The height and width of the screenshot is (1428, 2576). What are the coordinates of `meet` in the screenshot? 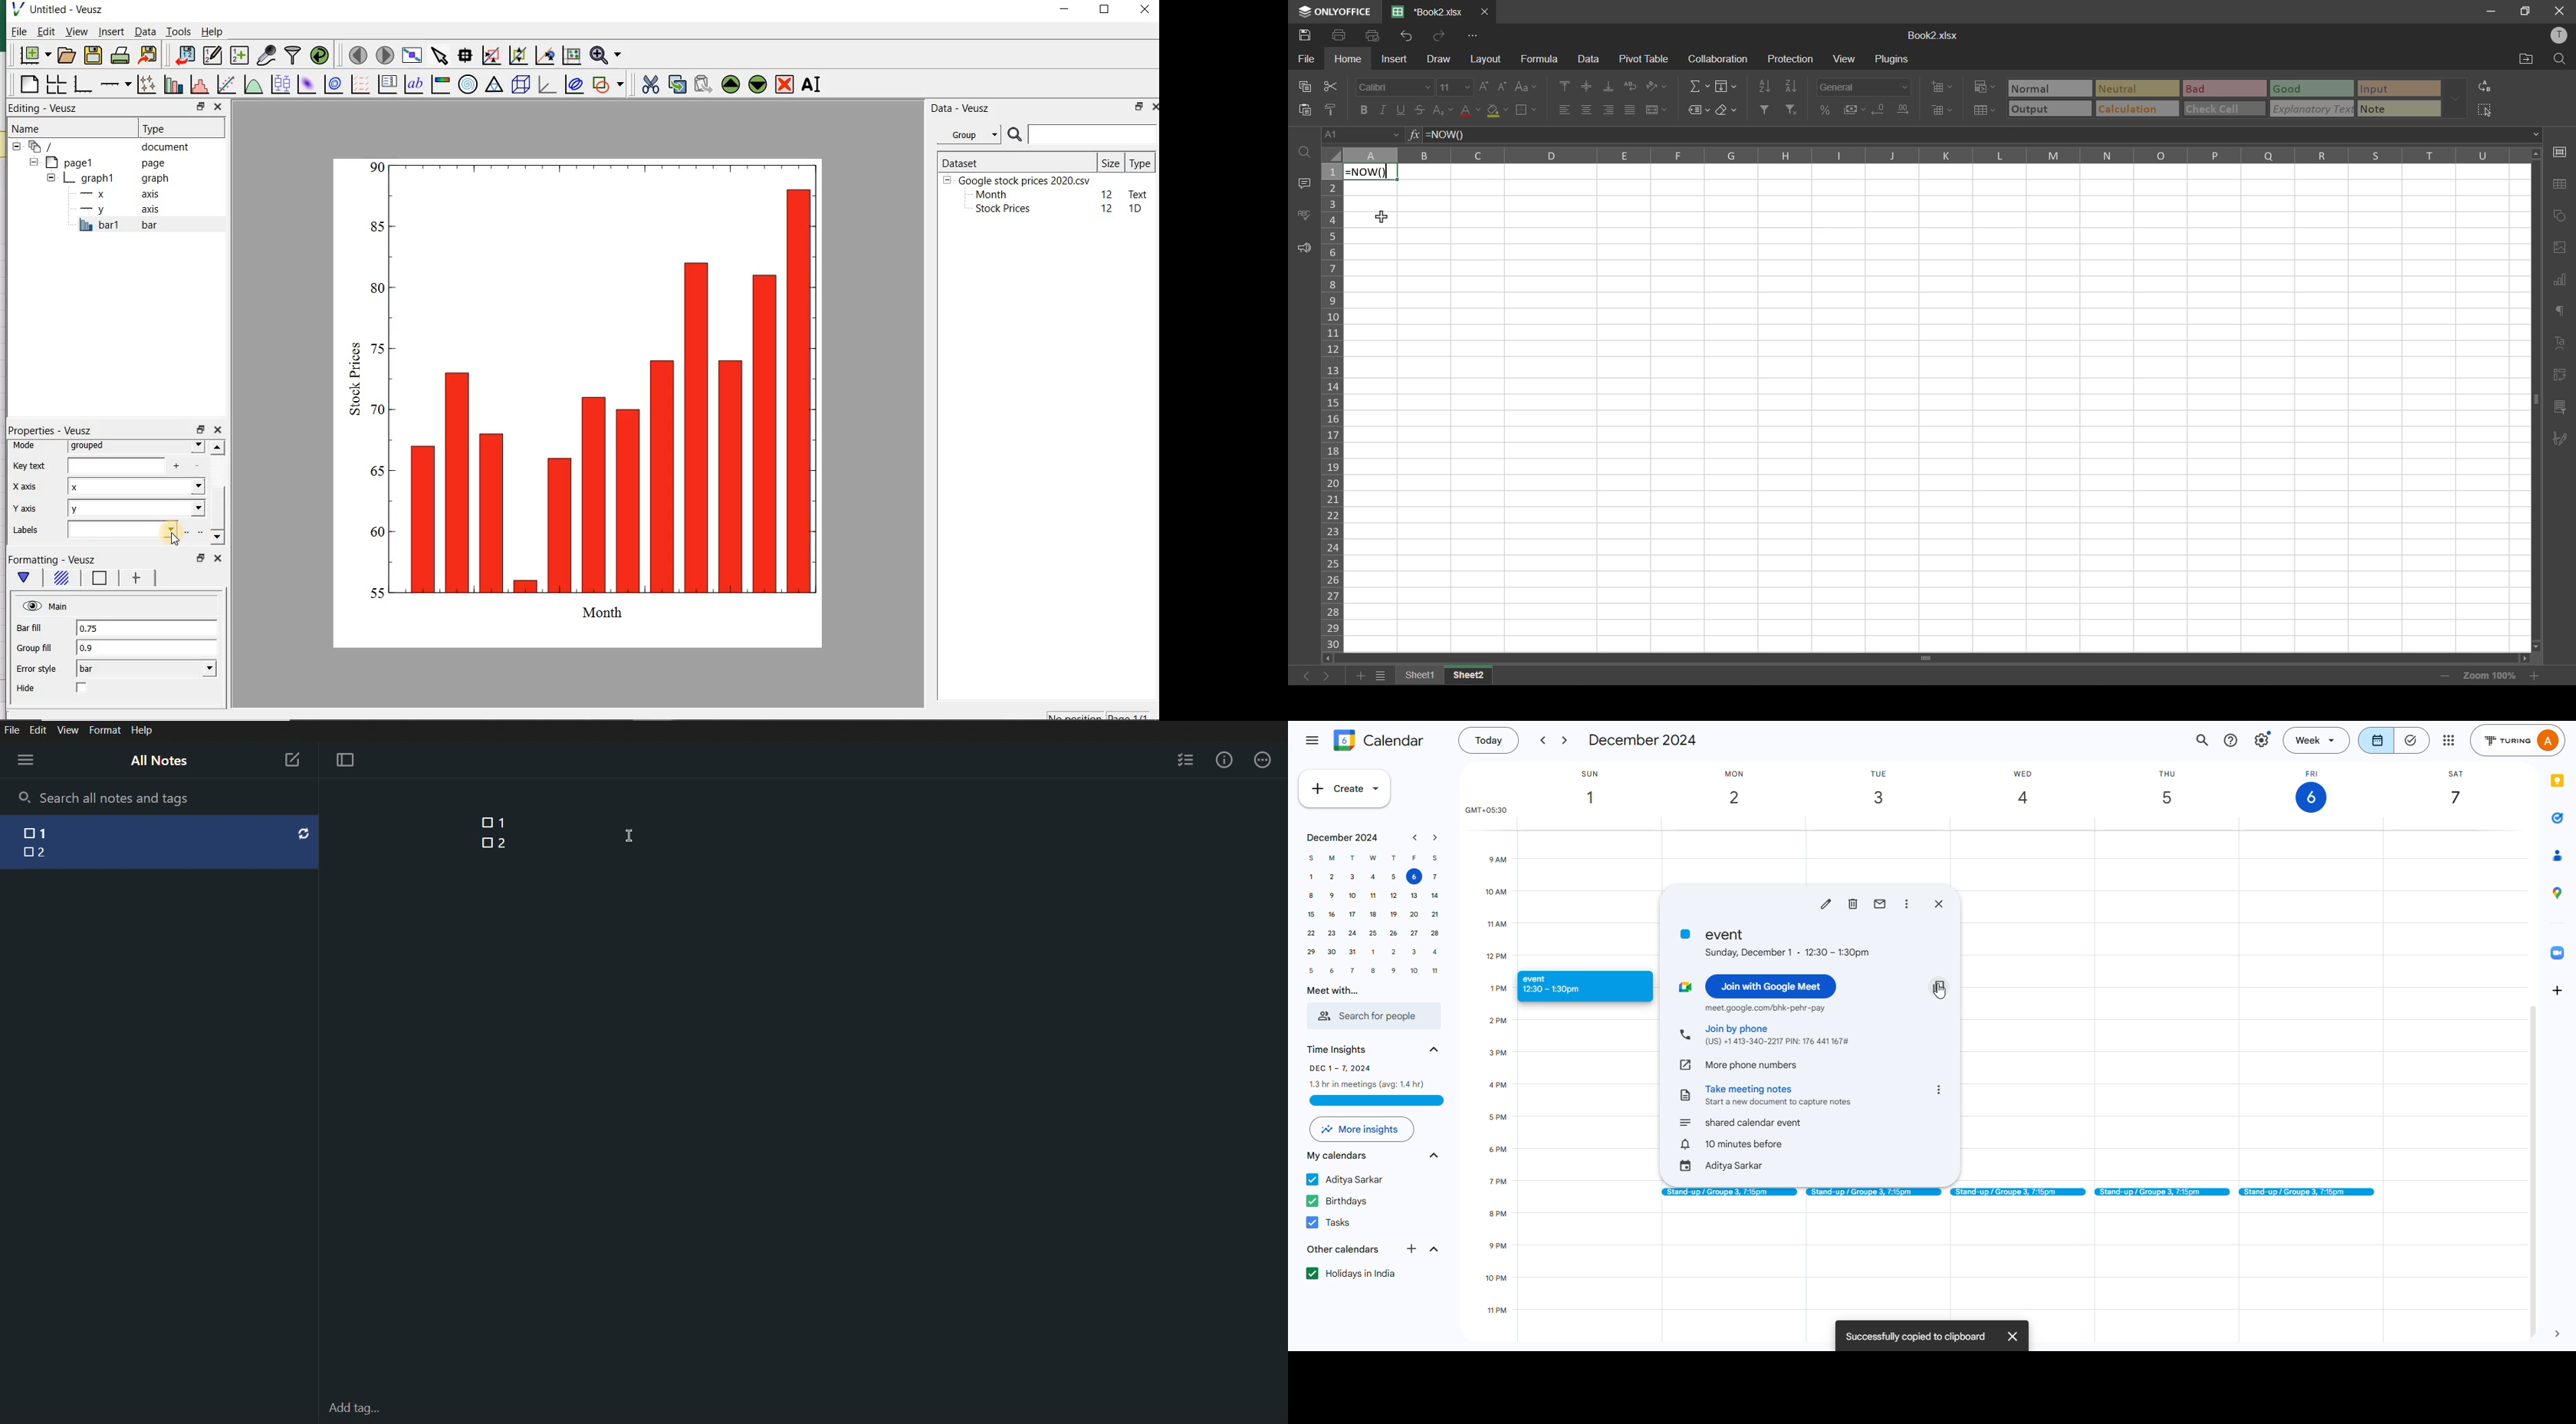 It's located at (1329, 991).